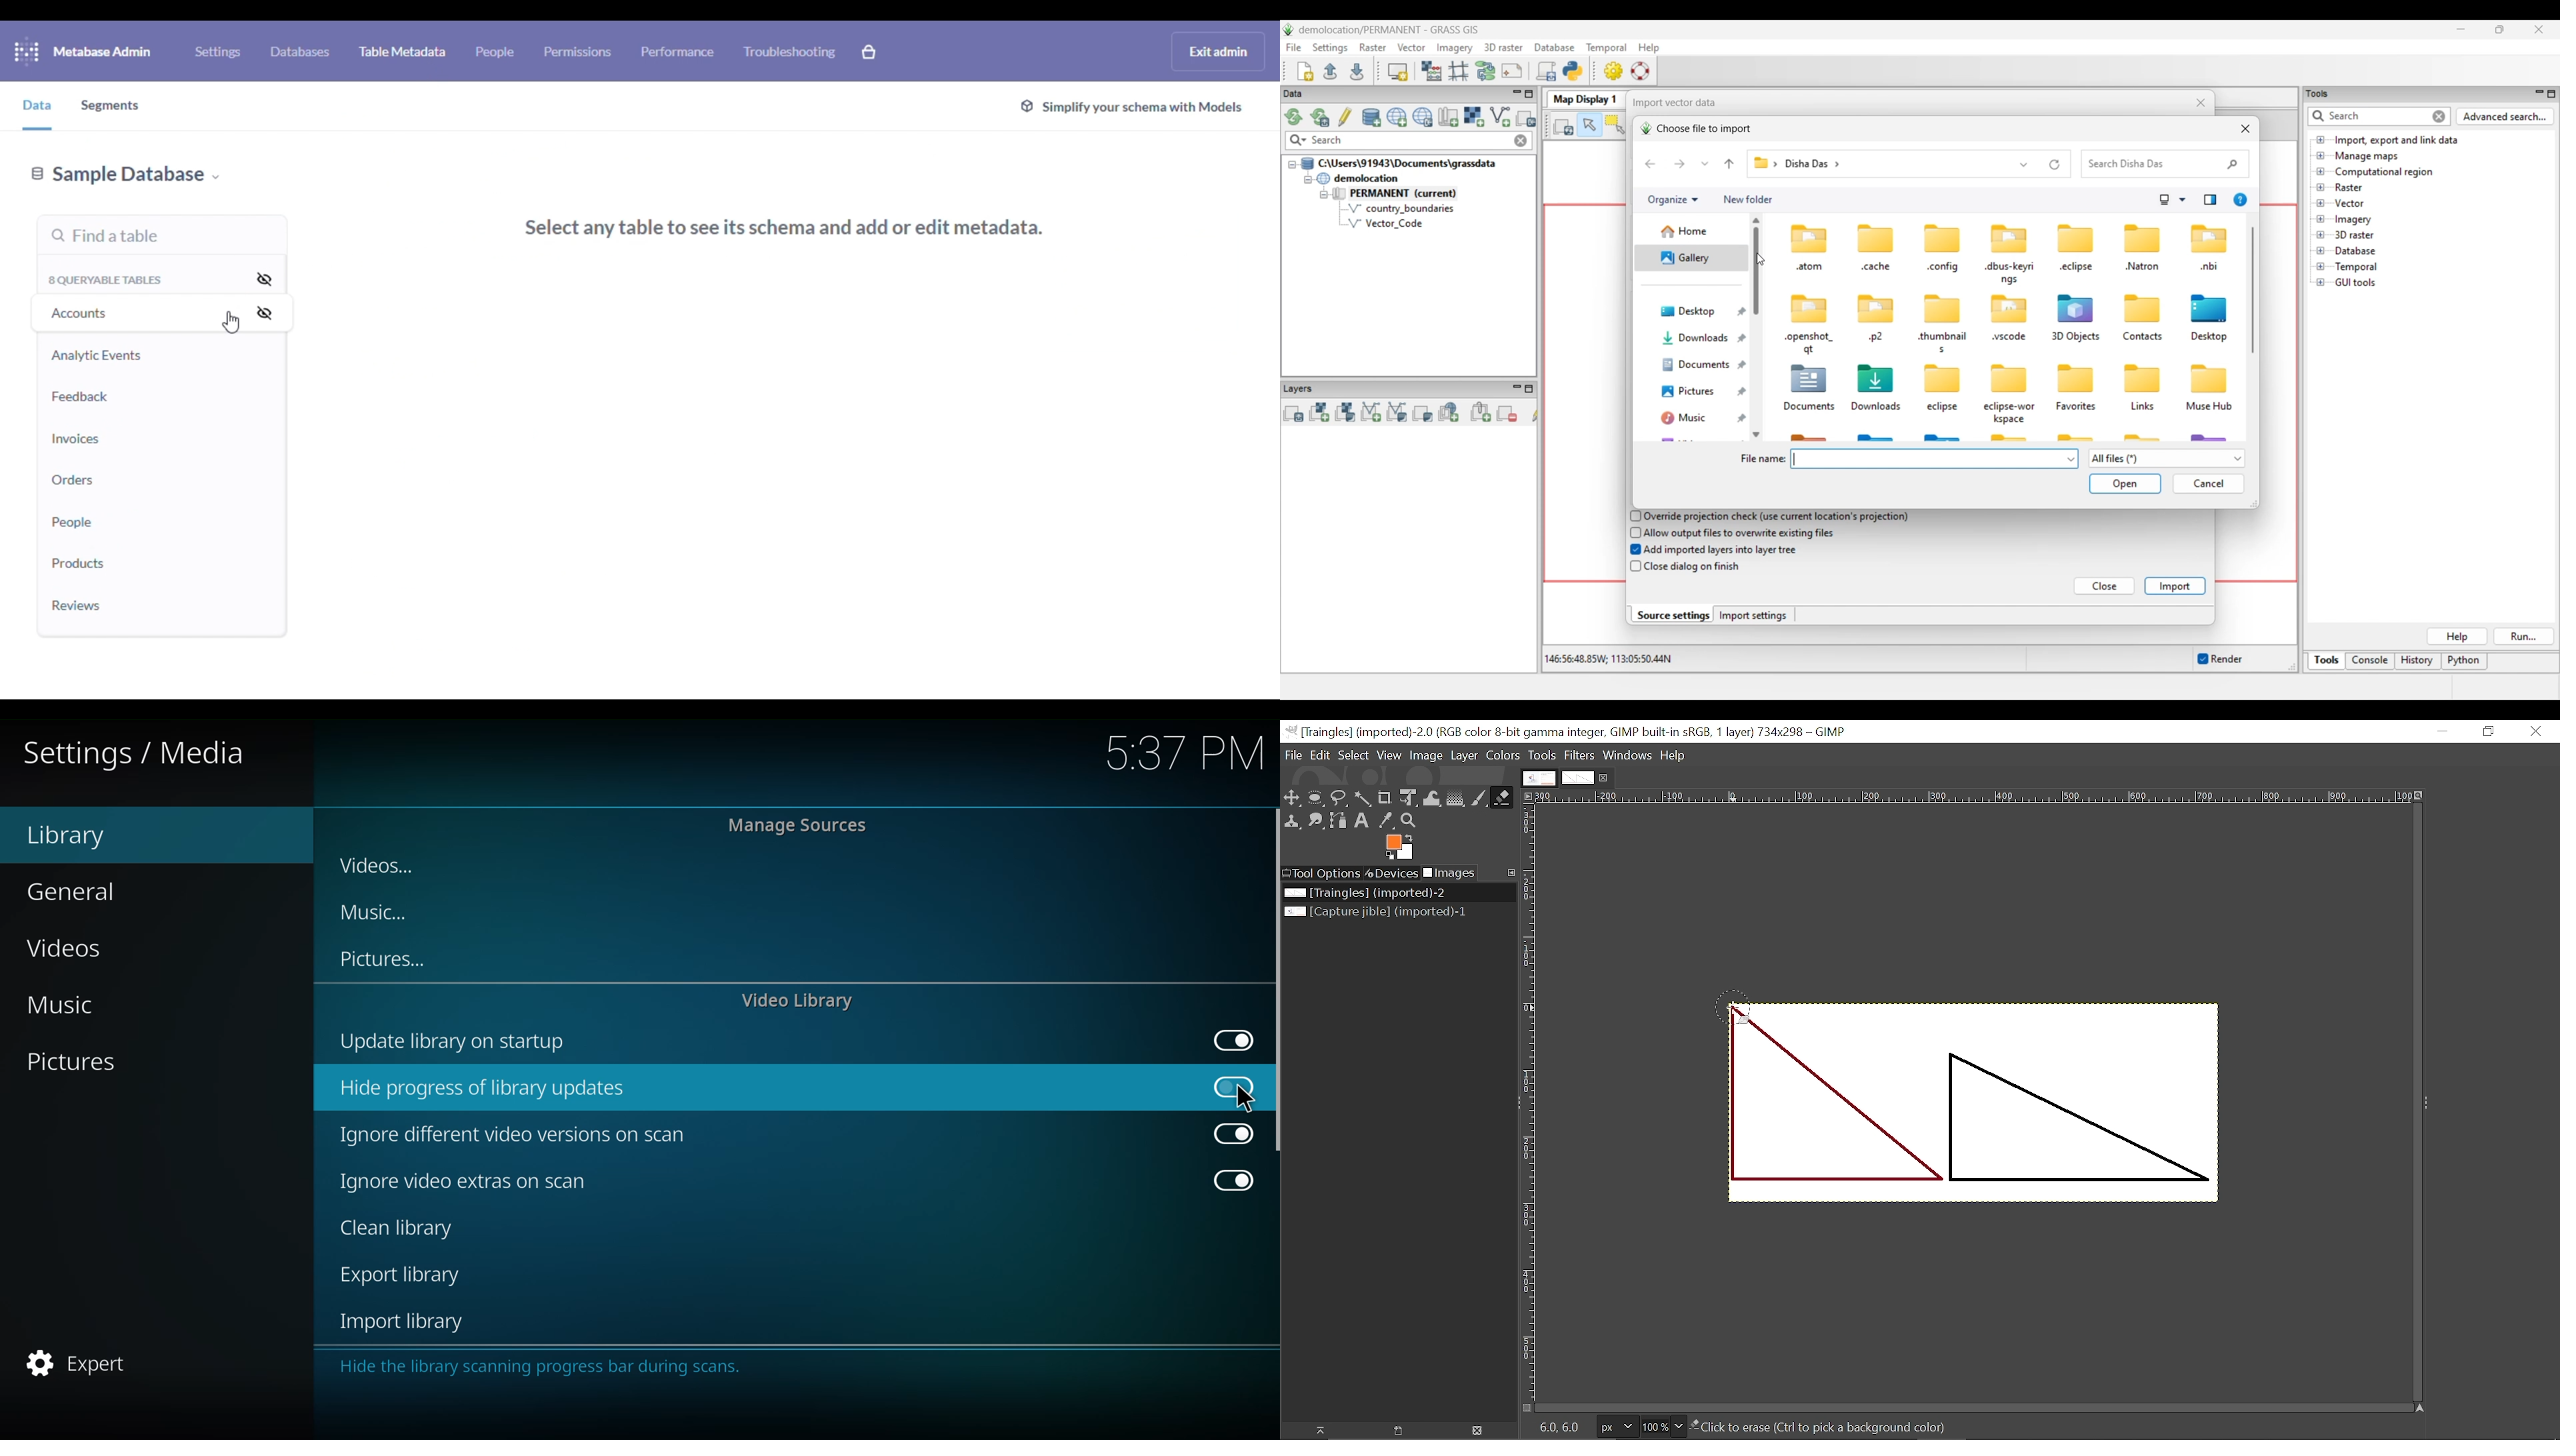 The height and width of the screenshot is (1456, 2576). What do you see at coordinates (1407, 798) in the screenshot?
I see `Unified transform tool` at bounding box center [1407, 798].